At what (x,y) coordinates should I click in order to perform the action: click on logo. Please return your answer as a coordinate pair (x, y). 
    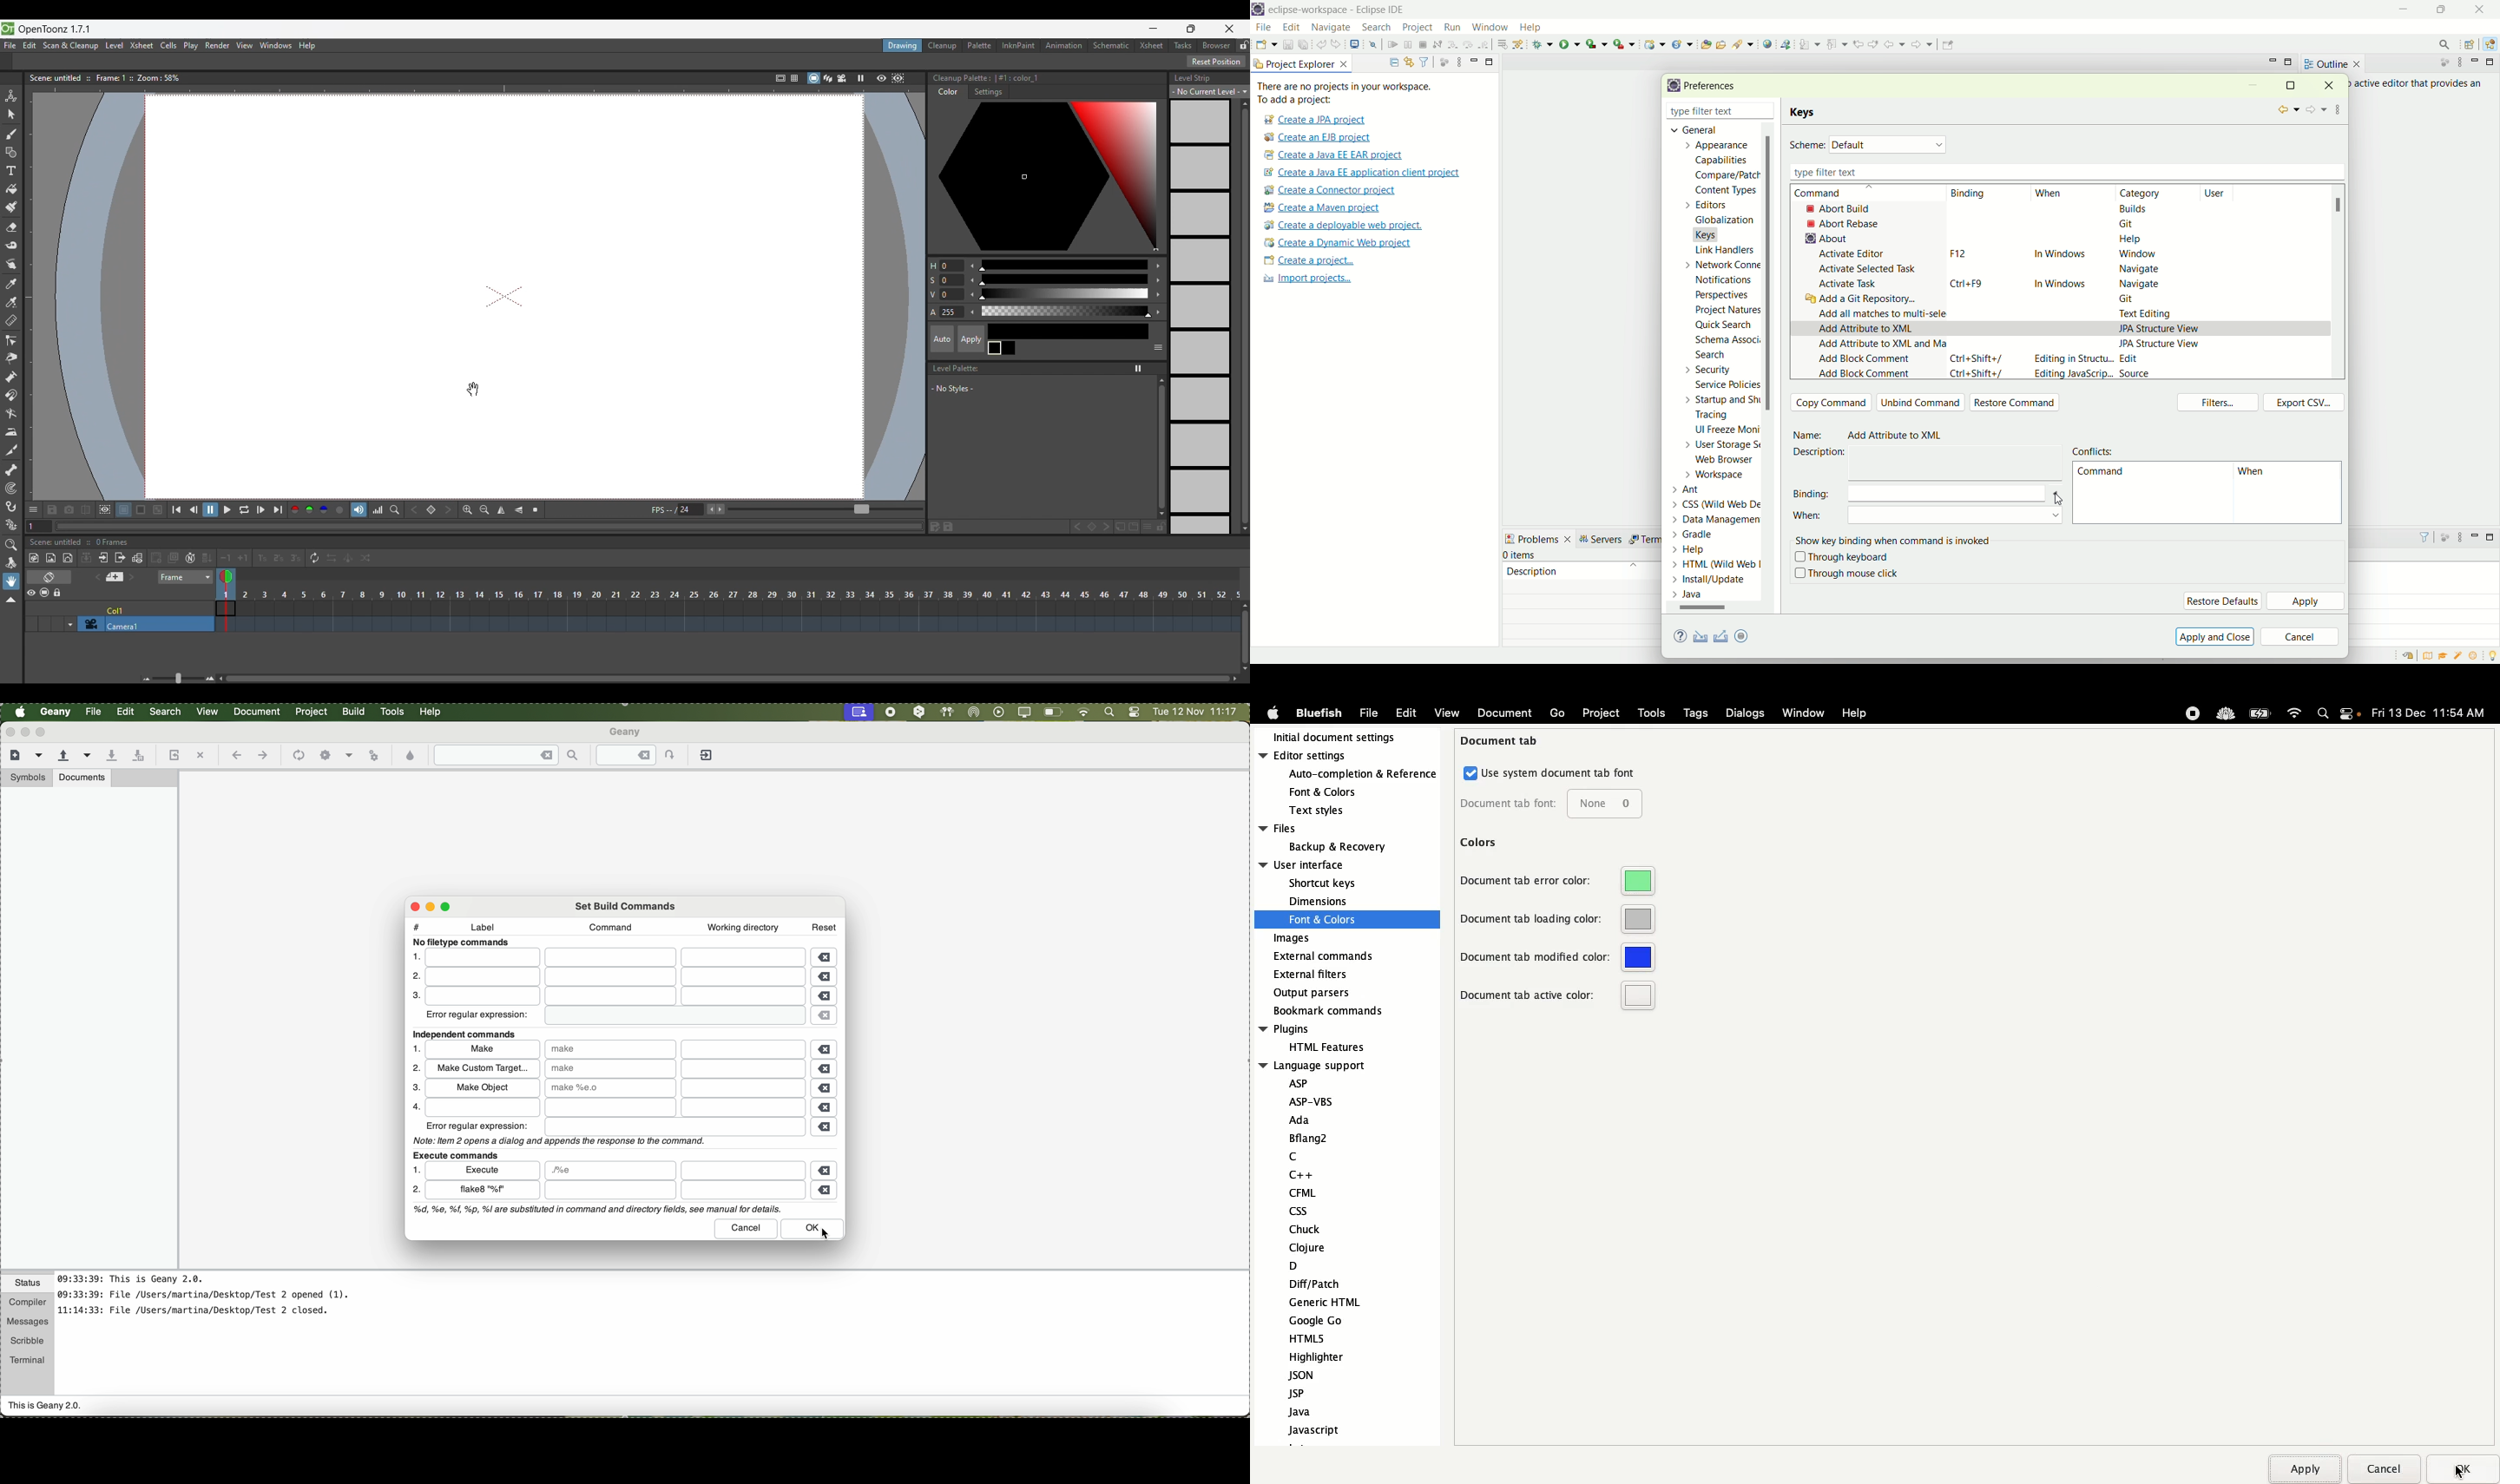
    Looking at the image, I should click on (1258, 10).